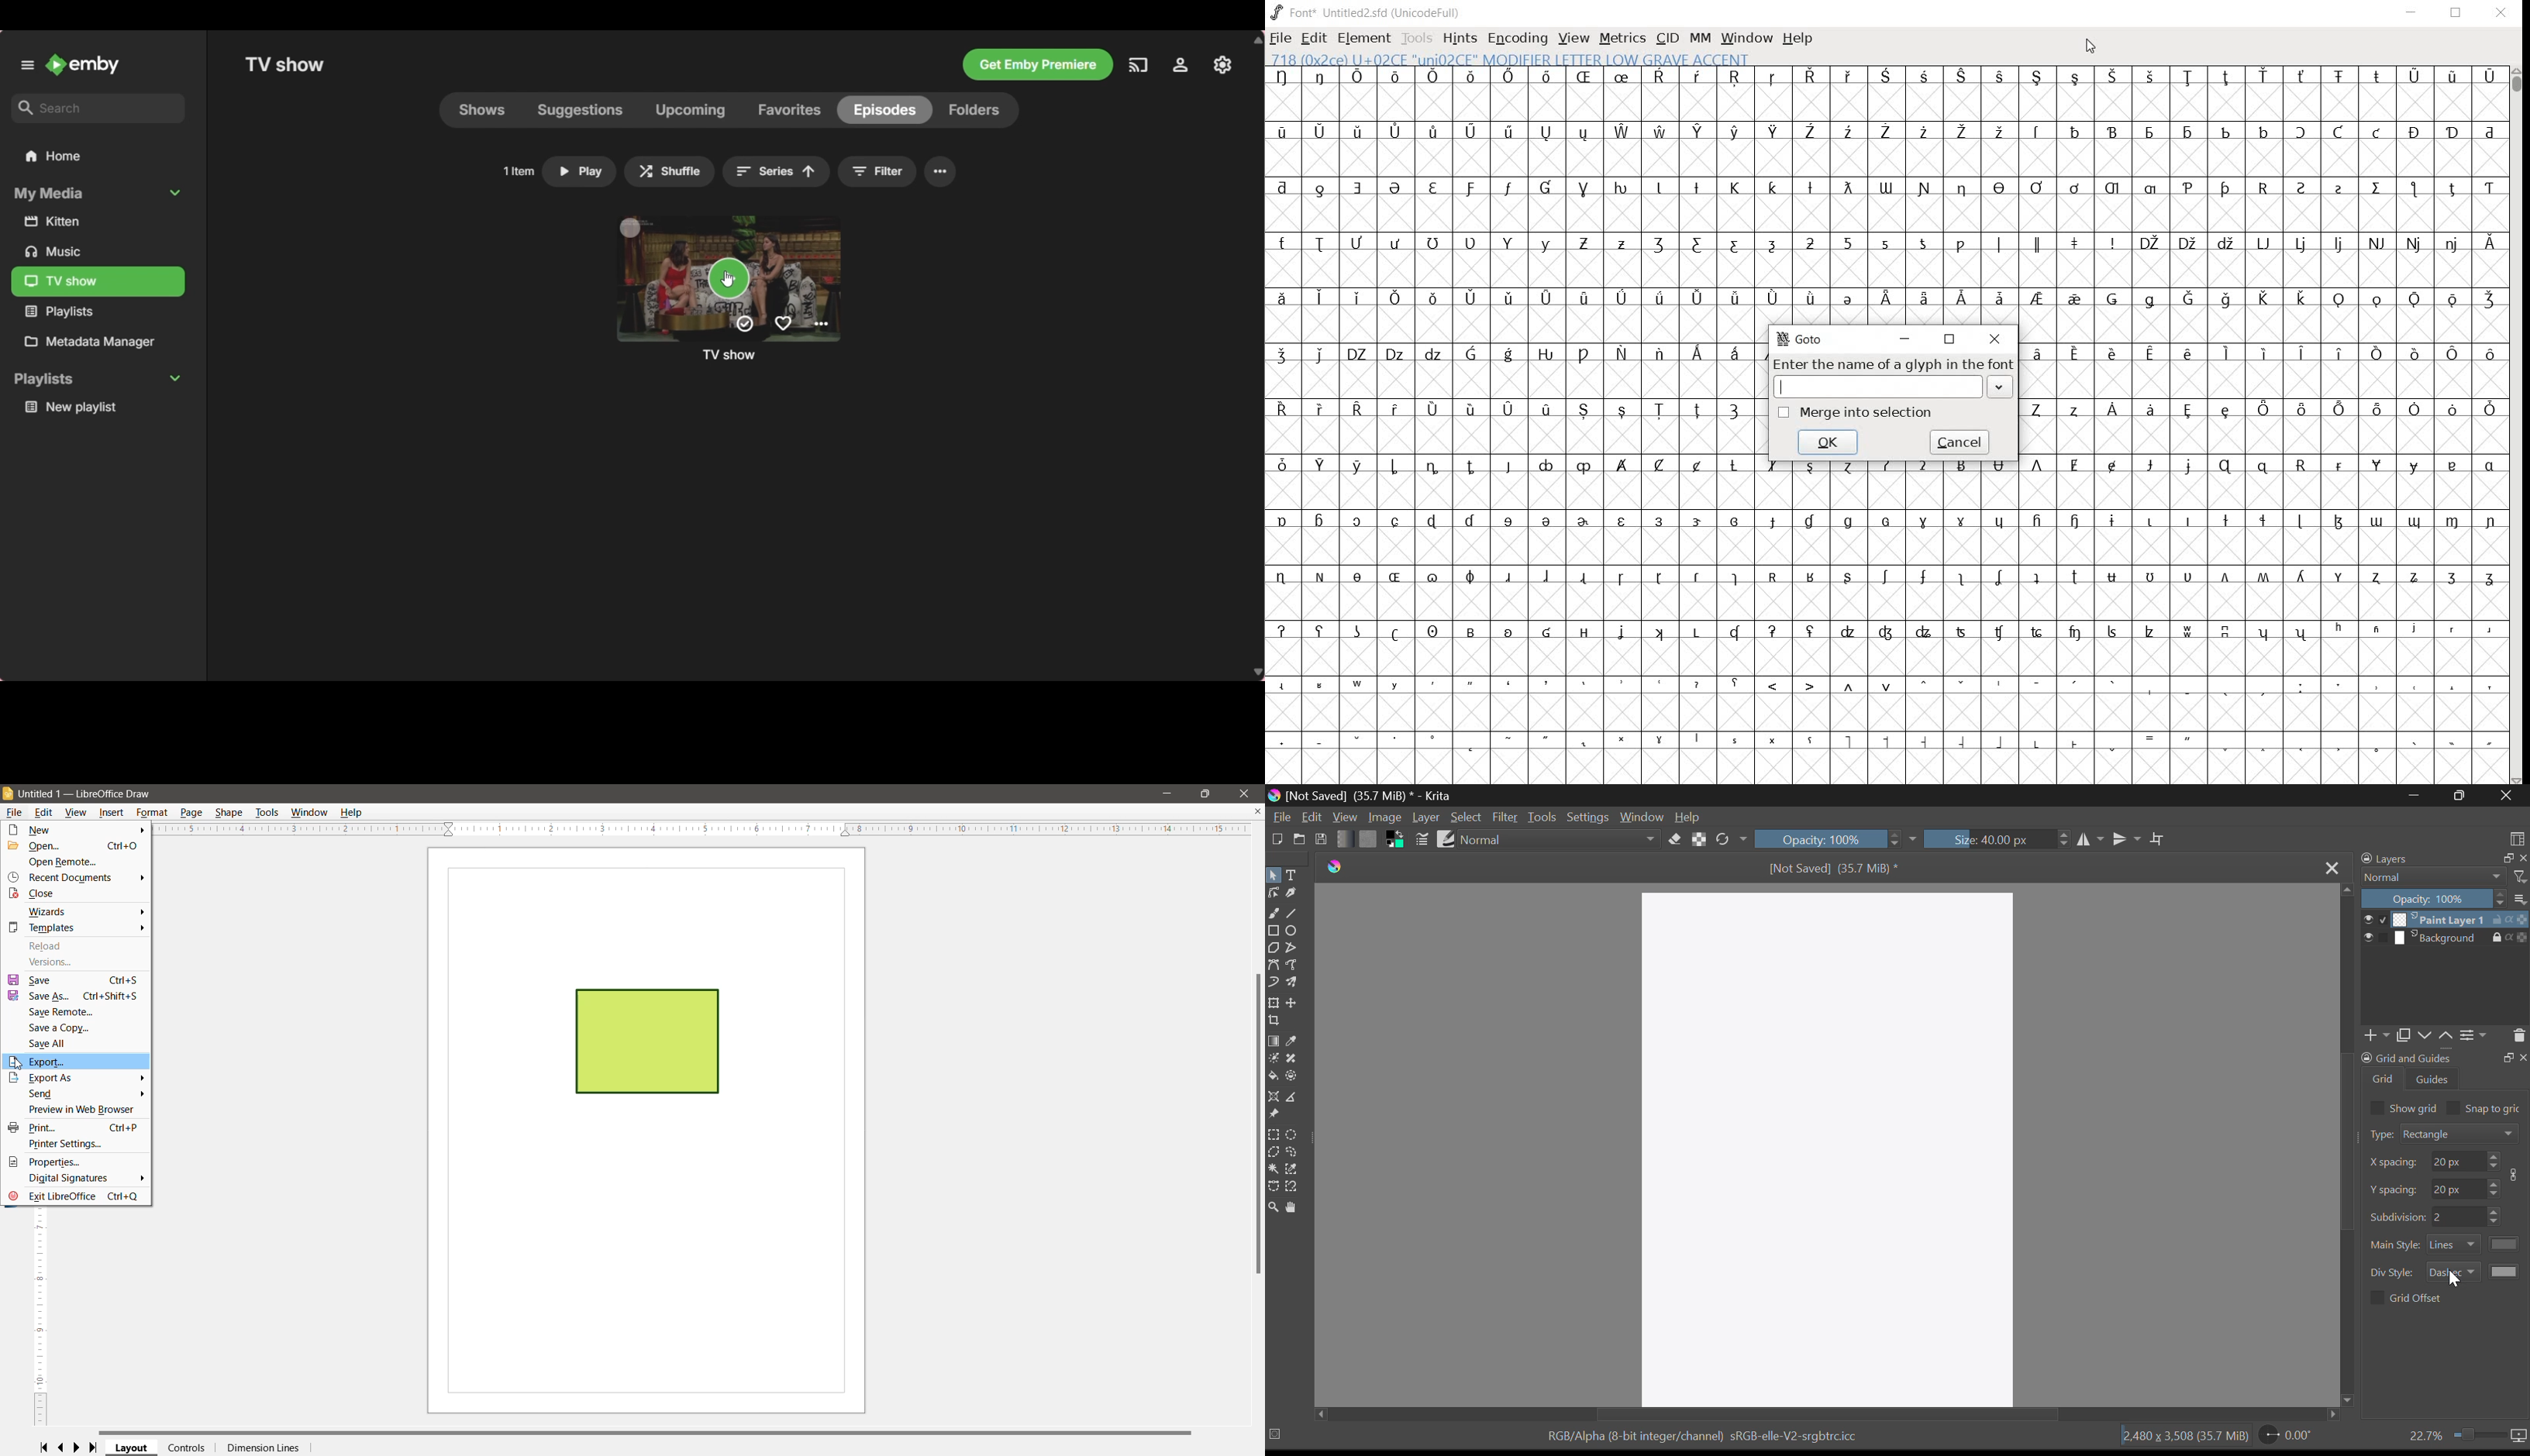  What do you see at coordinates (1369, 839) in the screenshot?
I see `Pattern` at bounding box center [1369, 839].